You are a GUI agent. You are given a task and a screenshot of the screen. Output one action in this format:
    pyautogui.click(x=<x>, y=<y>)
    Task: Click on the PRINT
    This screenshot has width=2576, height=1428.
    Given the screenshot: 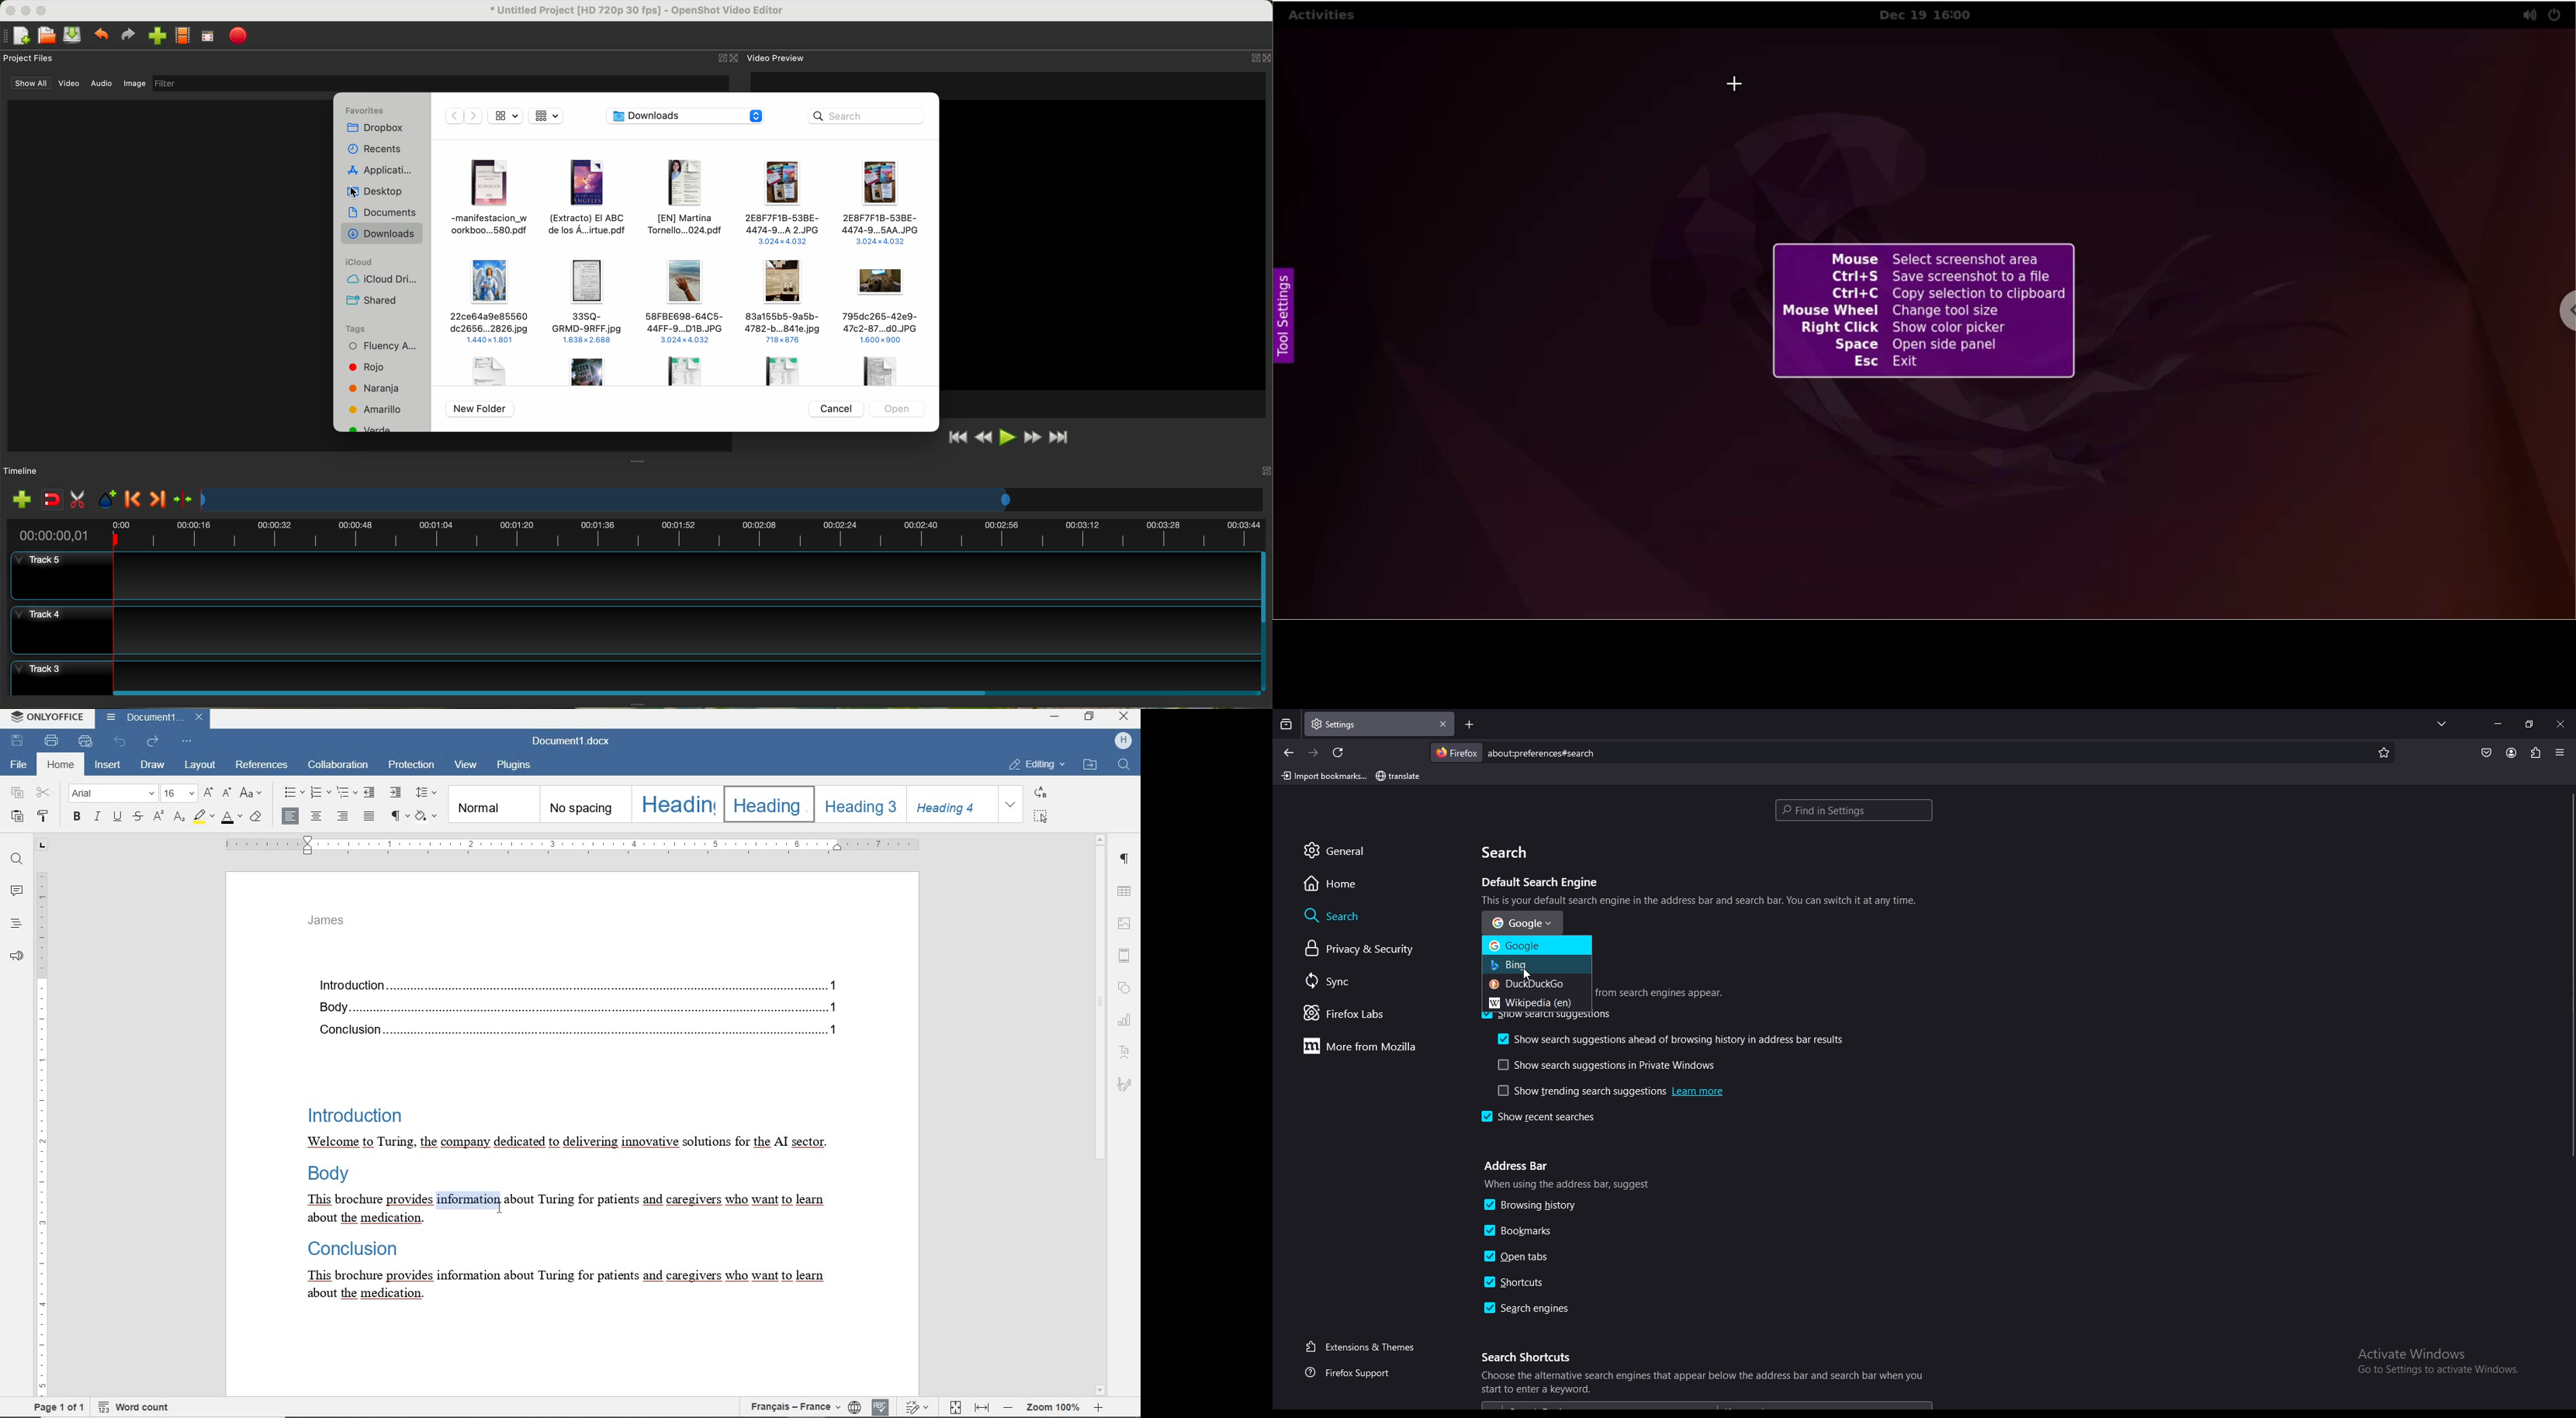 What is the action you would take?
    pyautogui.click(x=52, y=740)
    